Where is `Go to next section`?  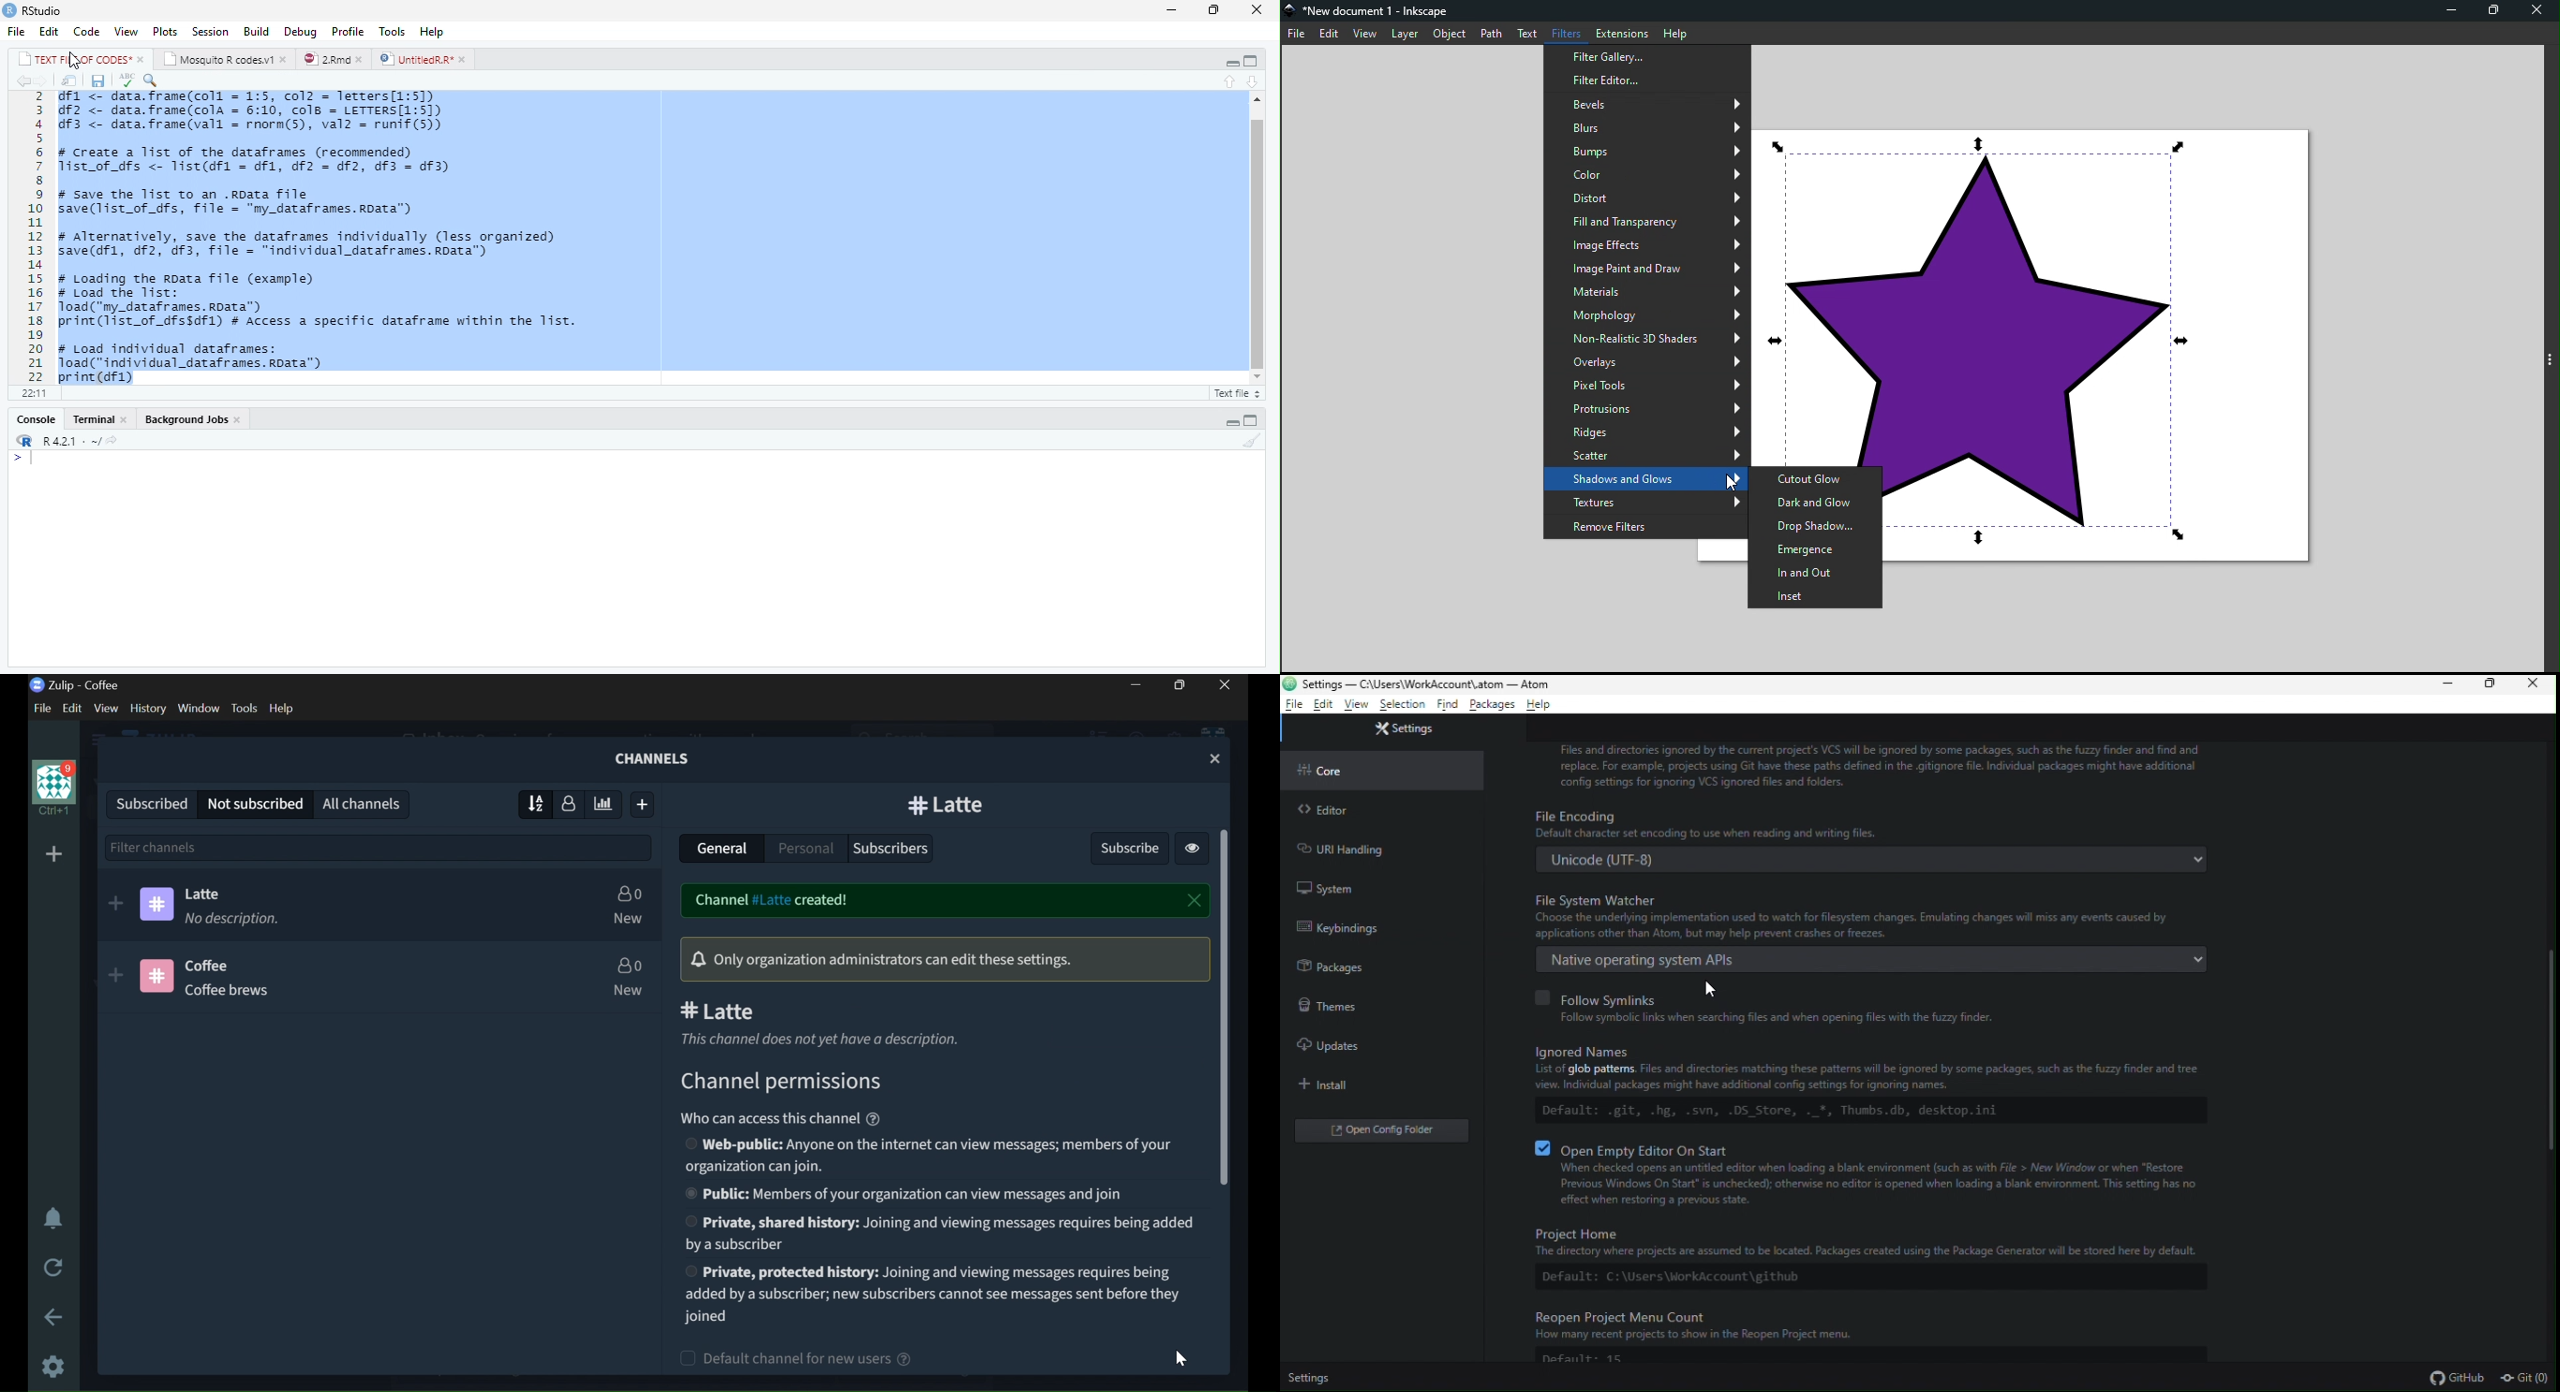
Go to next section is located at coordinates (1252, 82).